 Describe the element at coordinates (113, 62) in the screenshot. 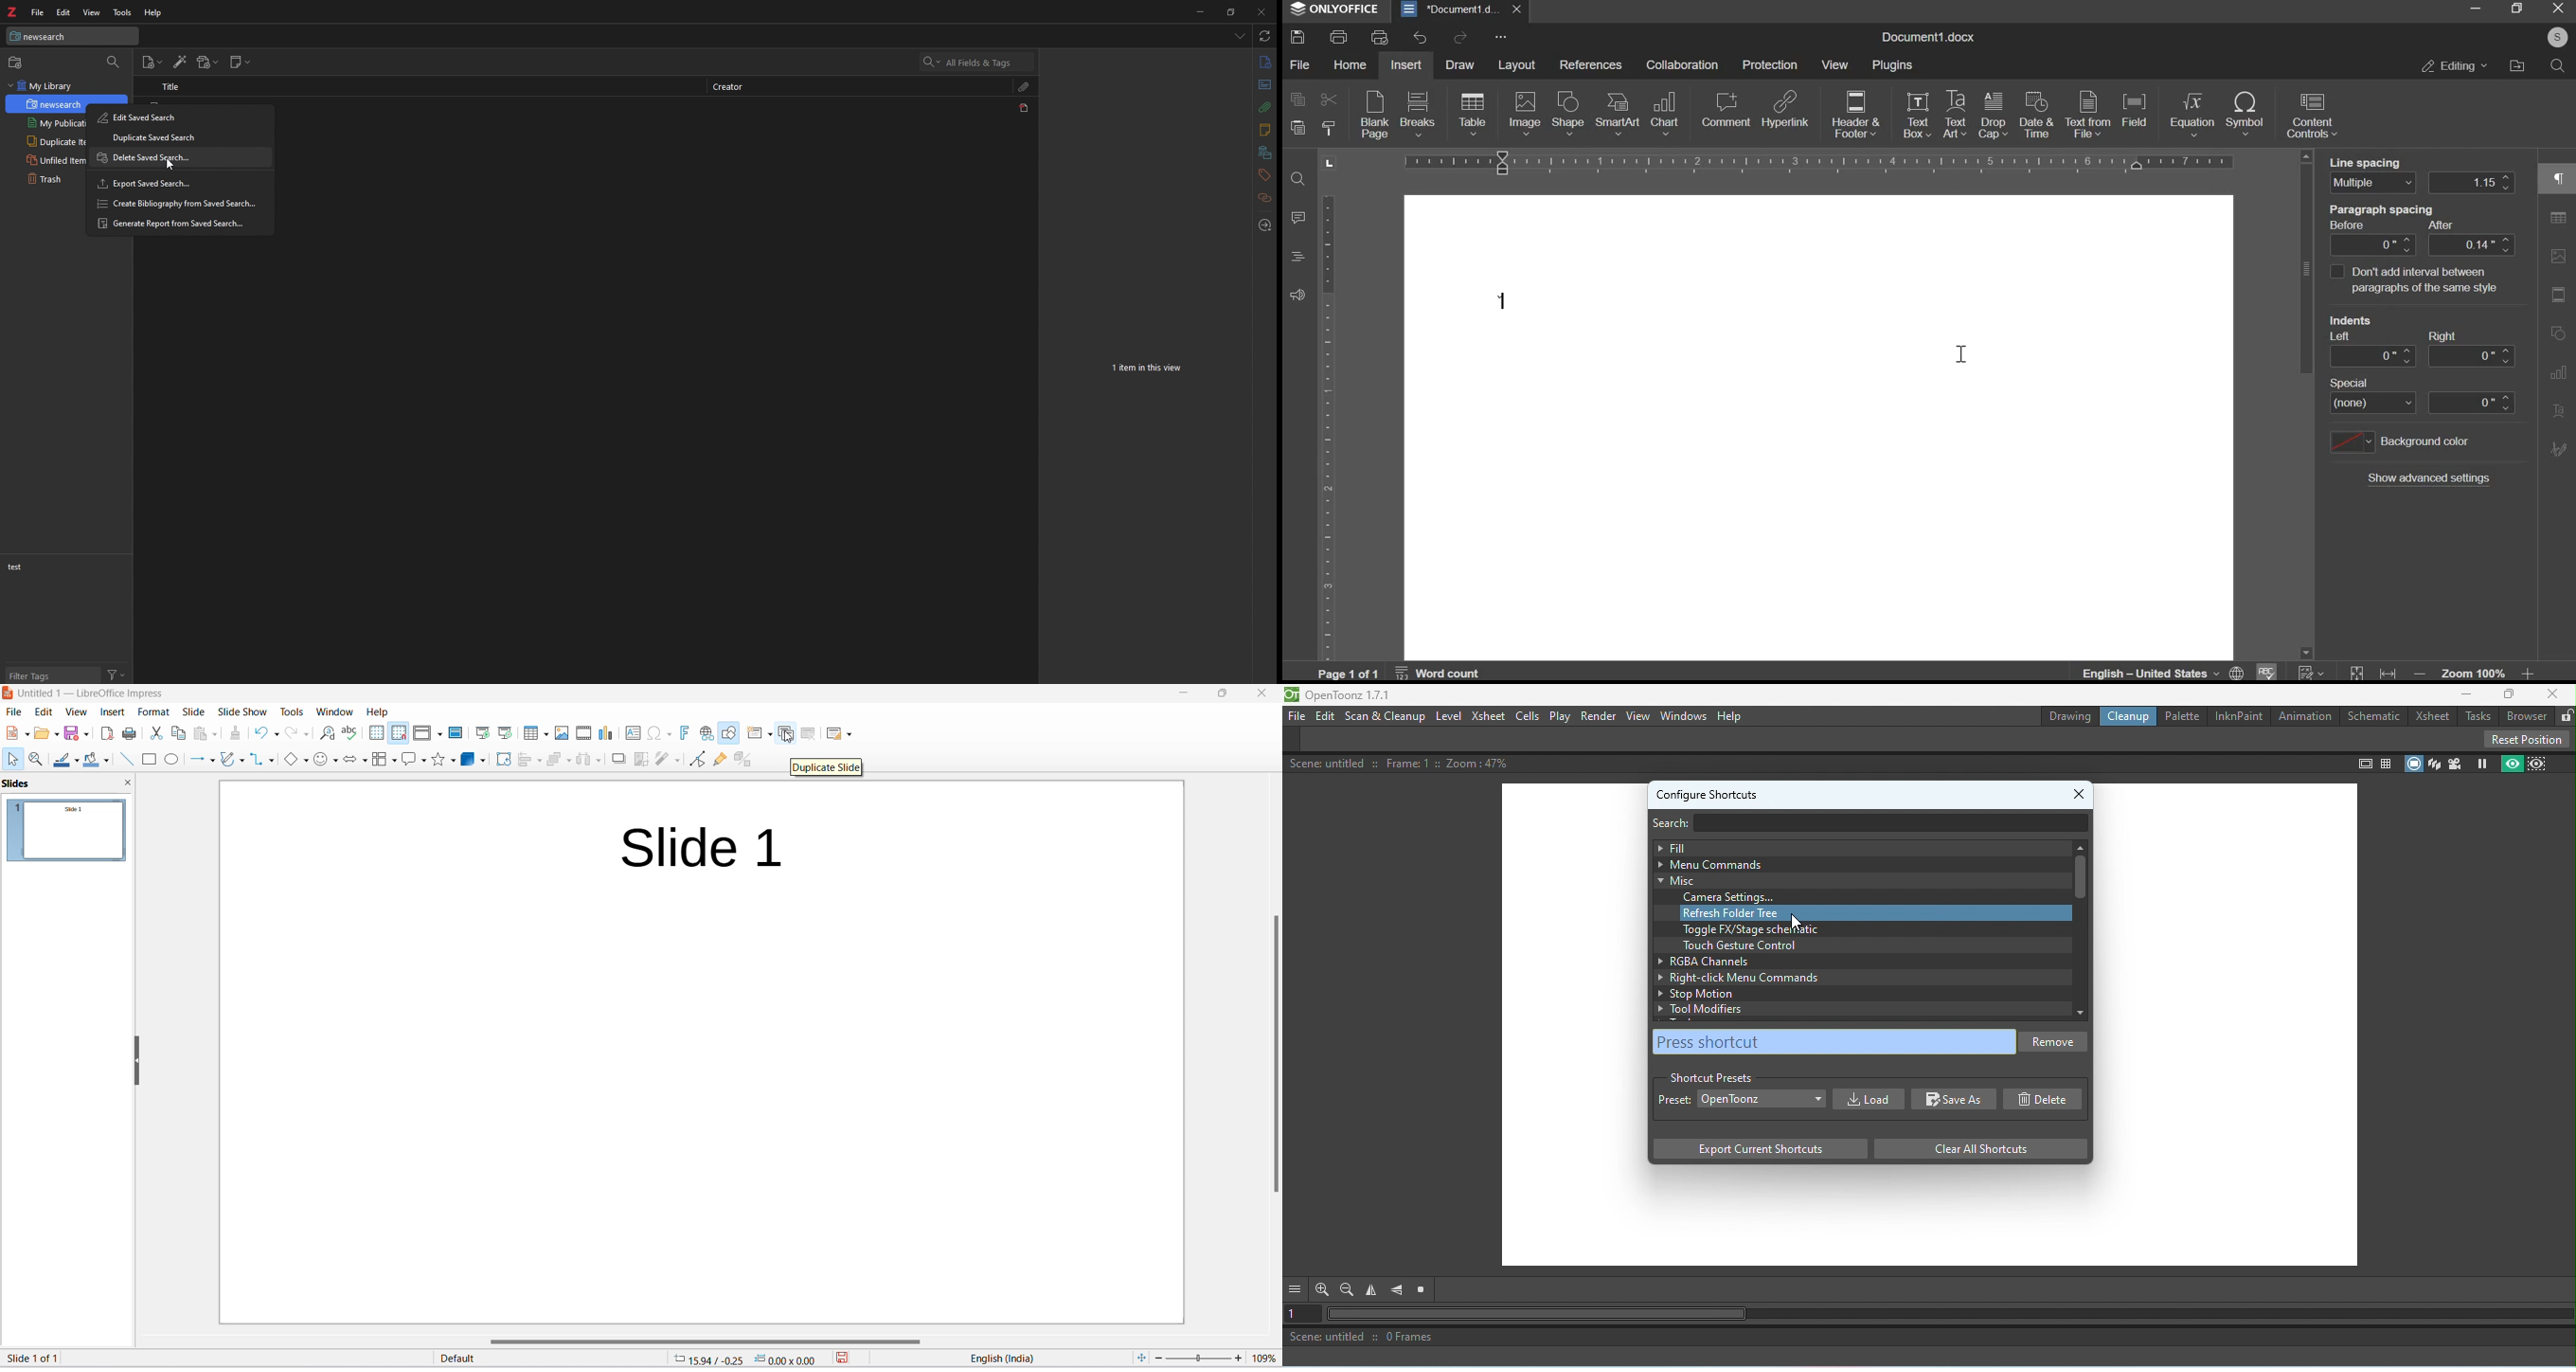

I see `filter collection` at that location.